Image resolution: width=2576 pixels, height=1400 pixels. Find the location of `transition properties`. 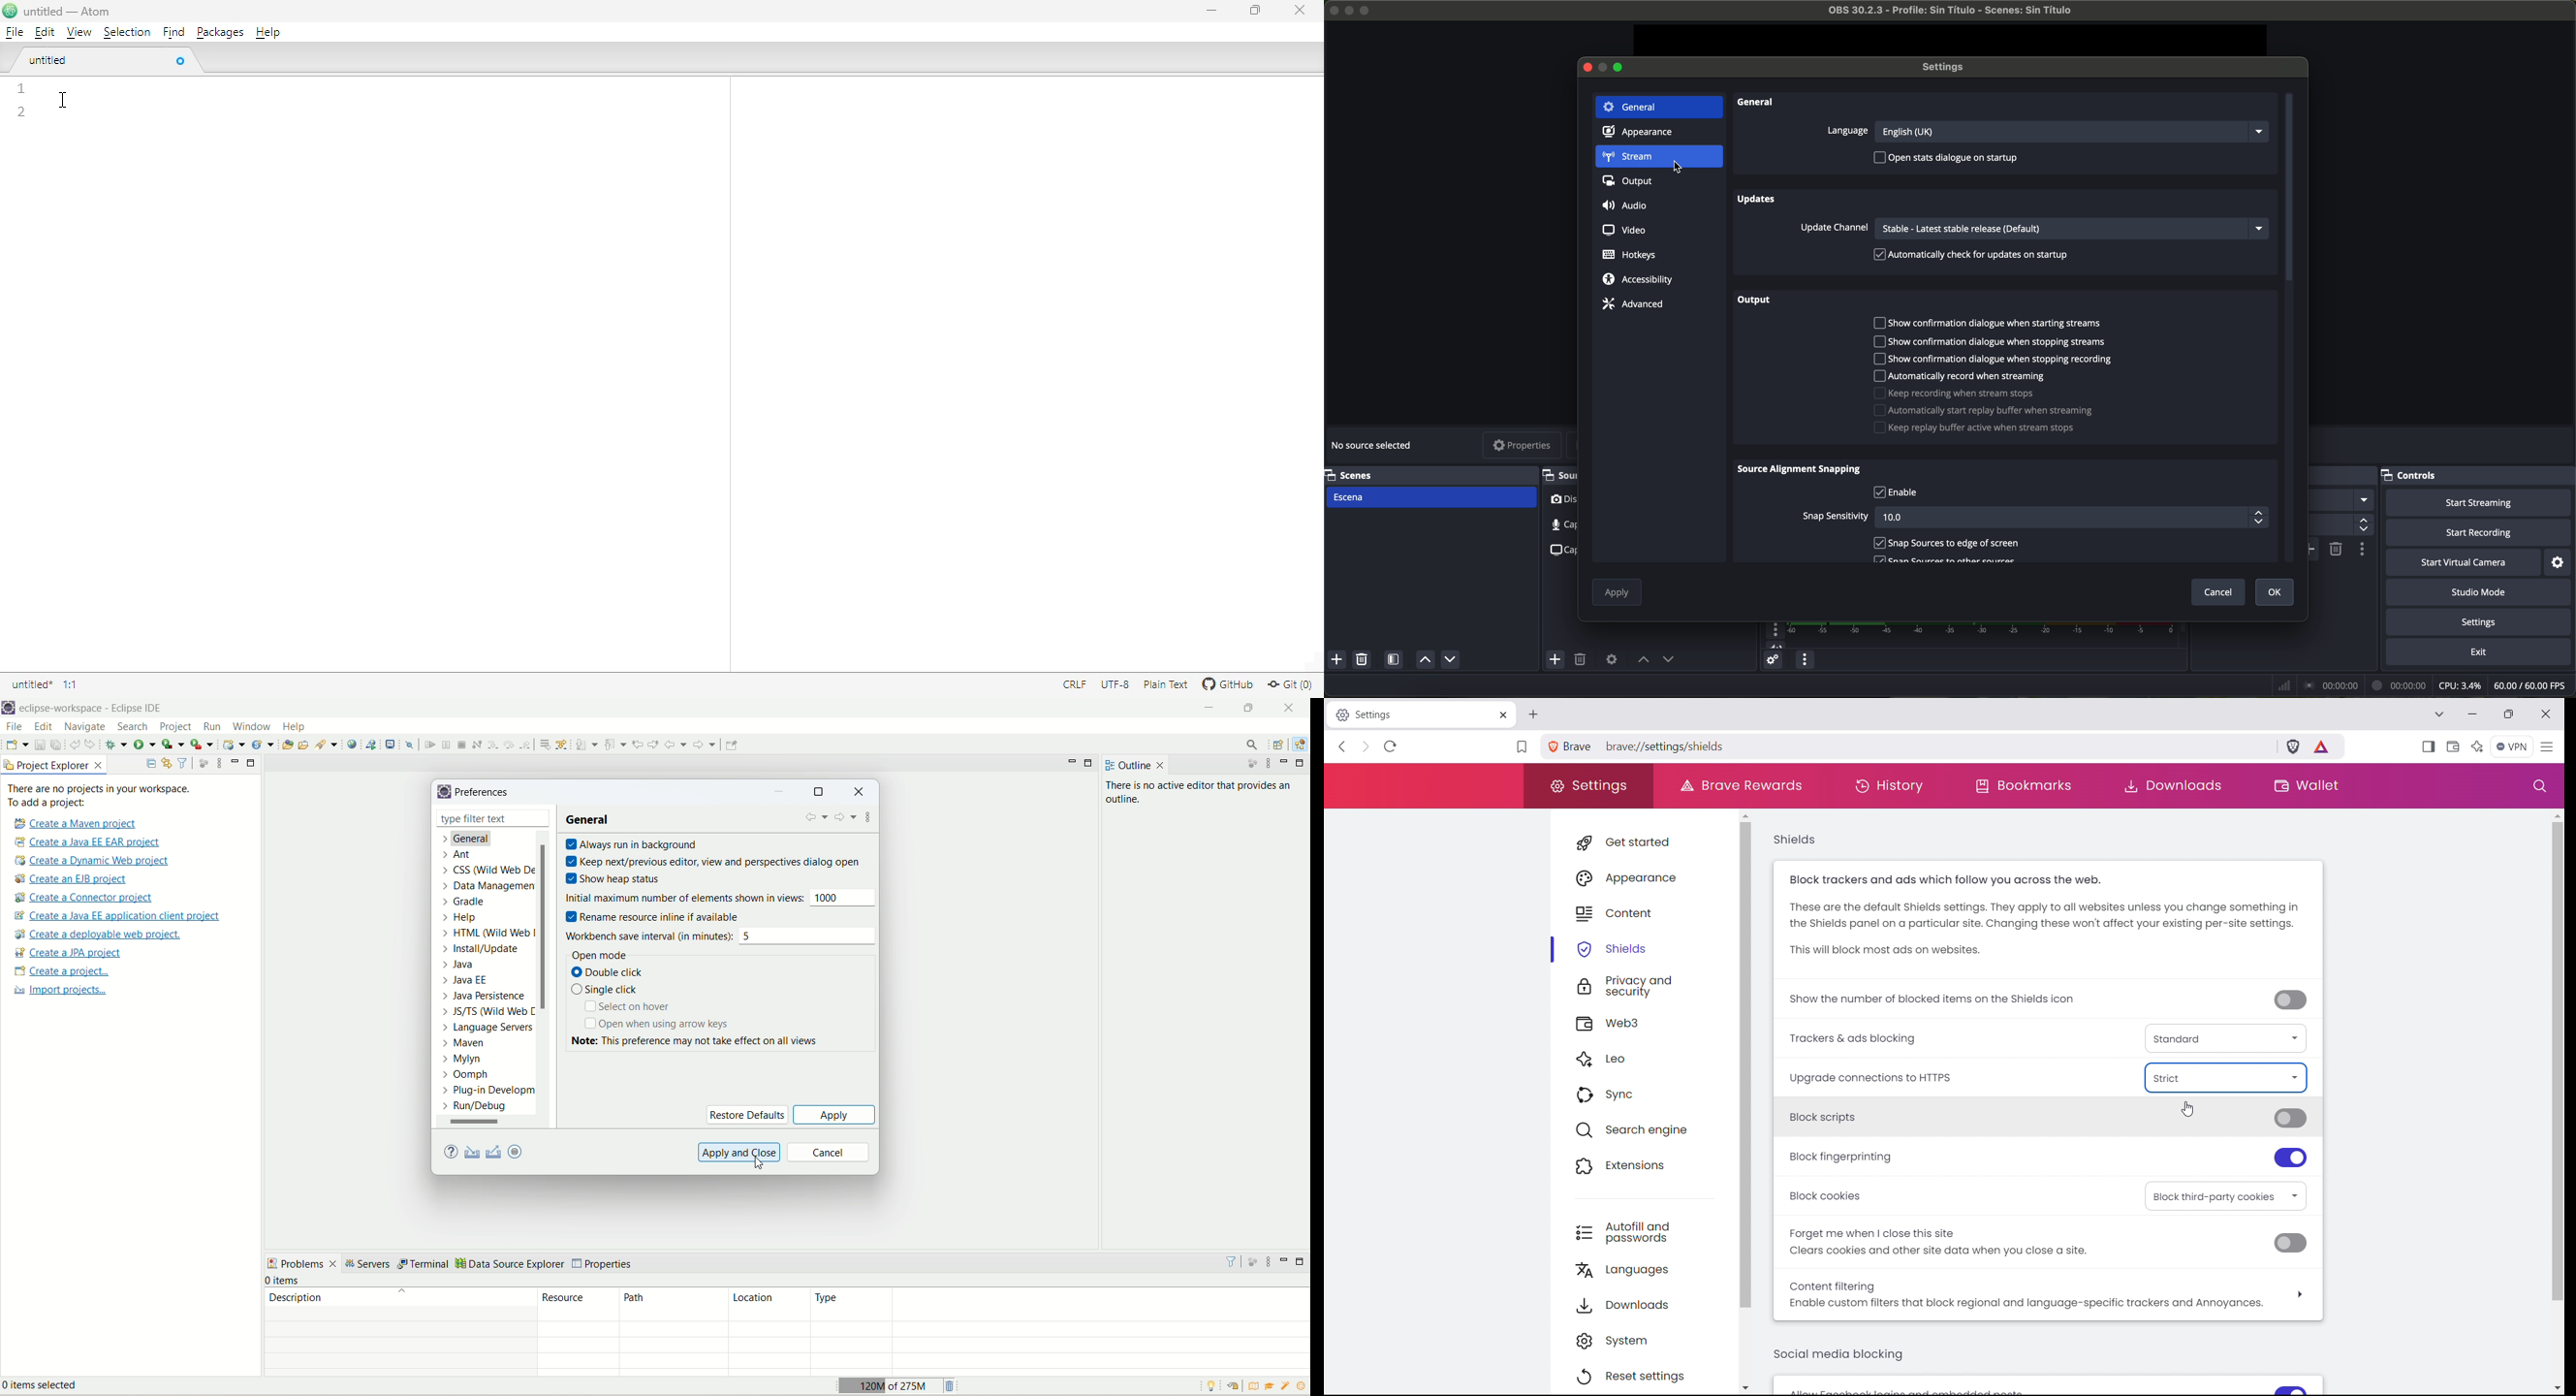

transition properties is located at coordinates (2362, 550).